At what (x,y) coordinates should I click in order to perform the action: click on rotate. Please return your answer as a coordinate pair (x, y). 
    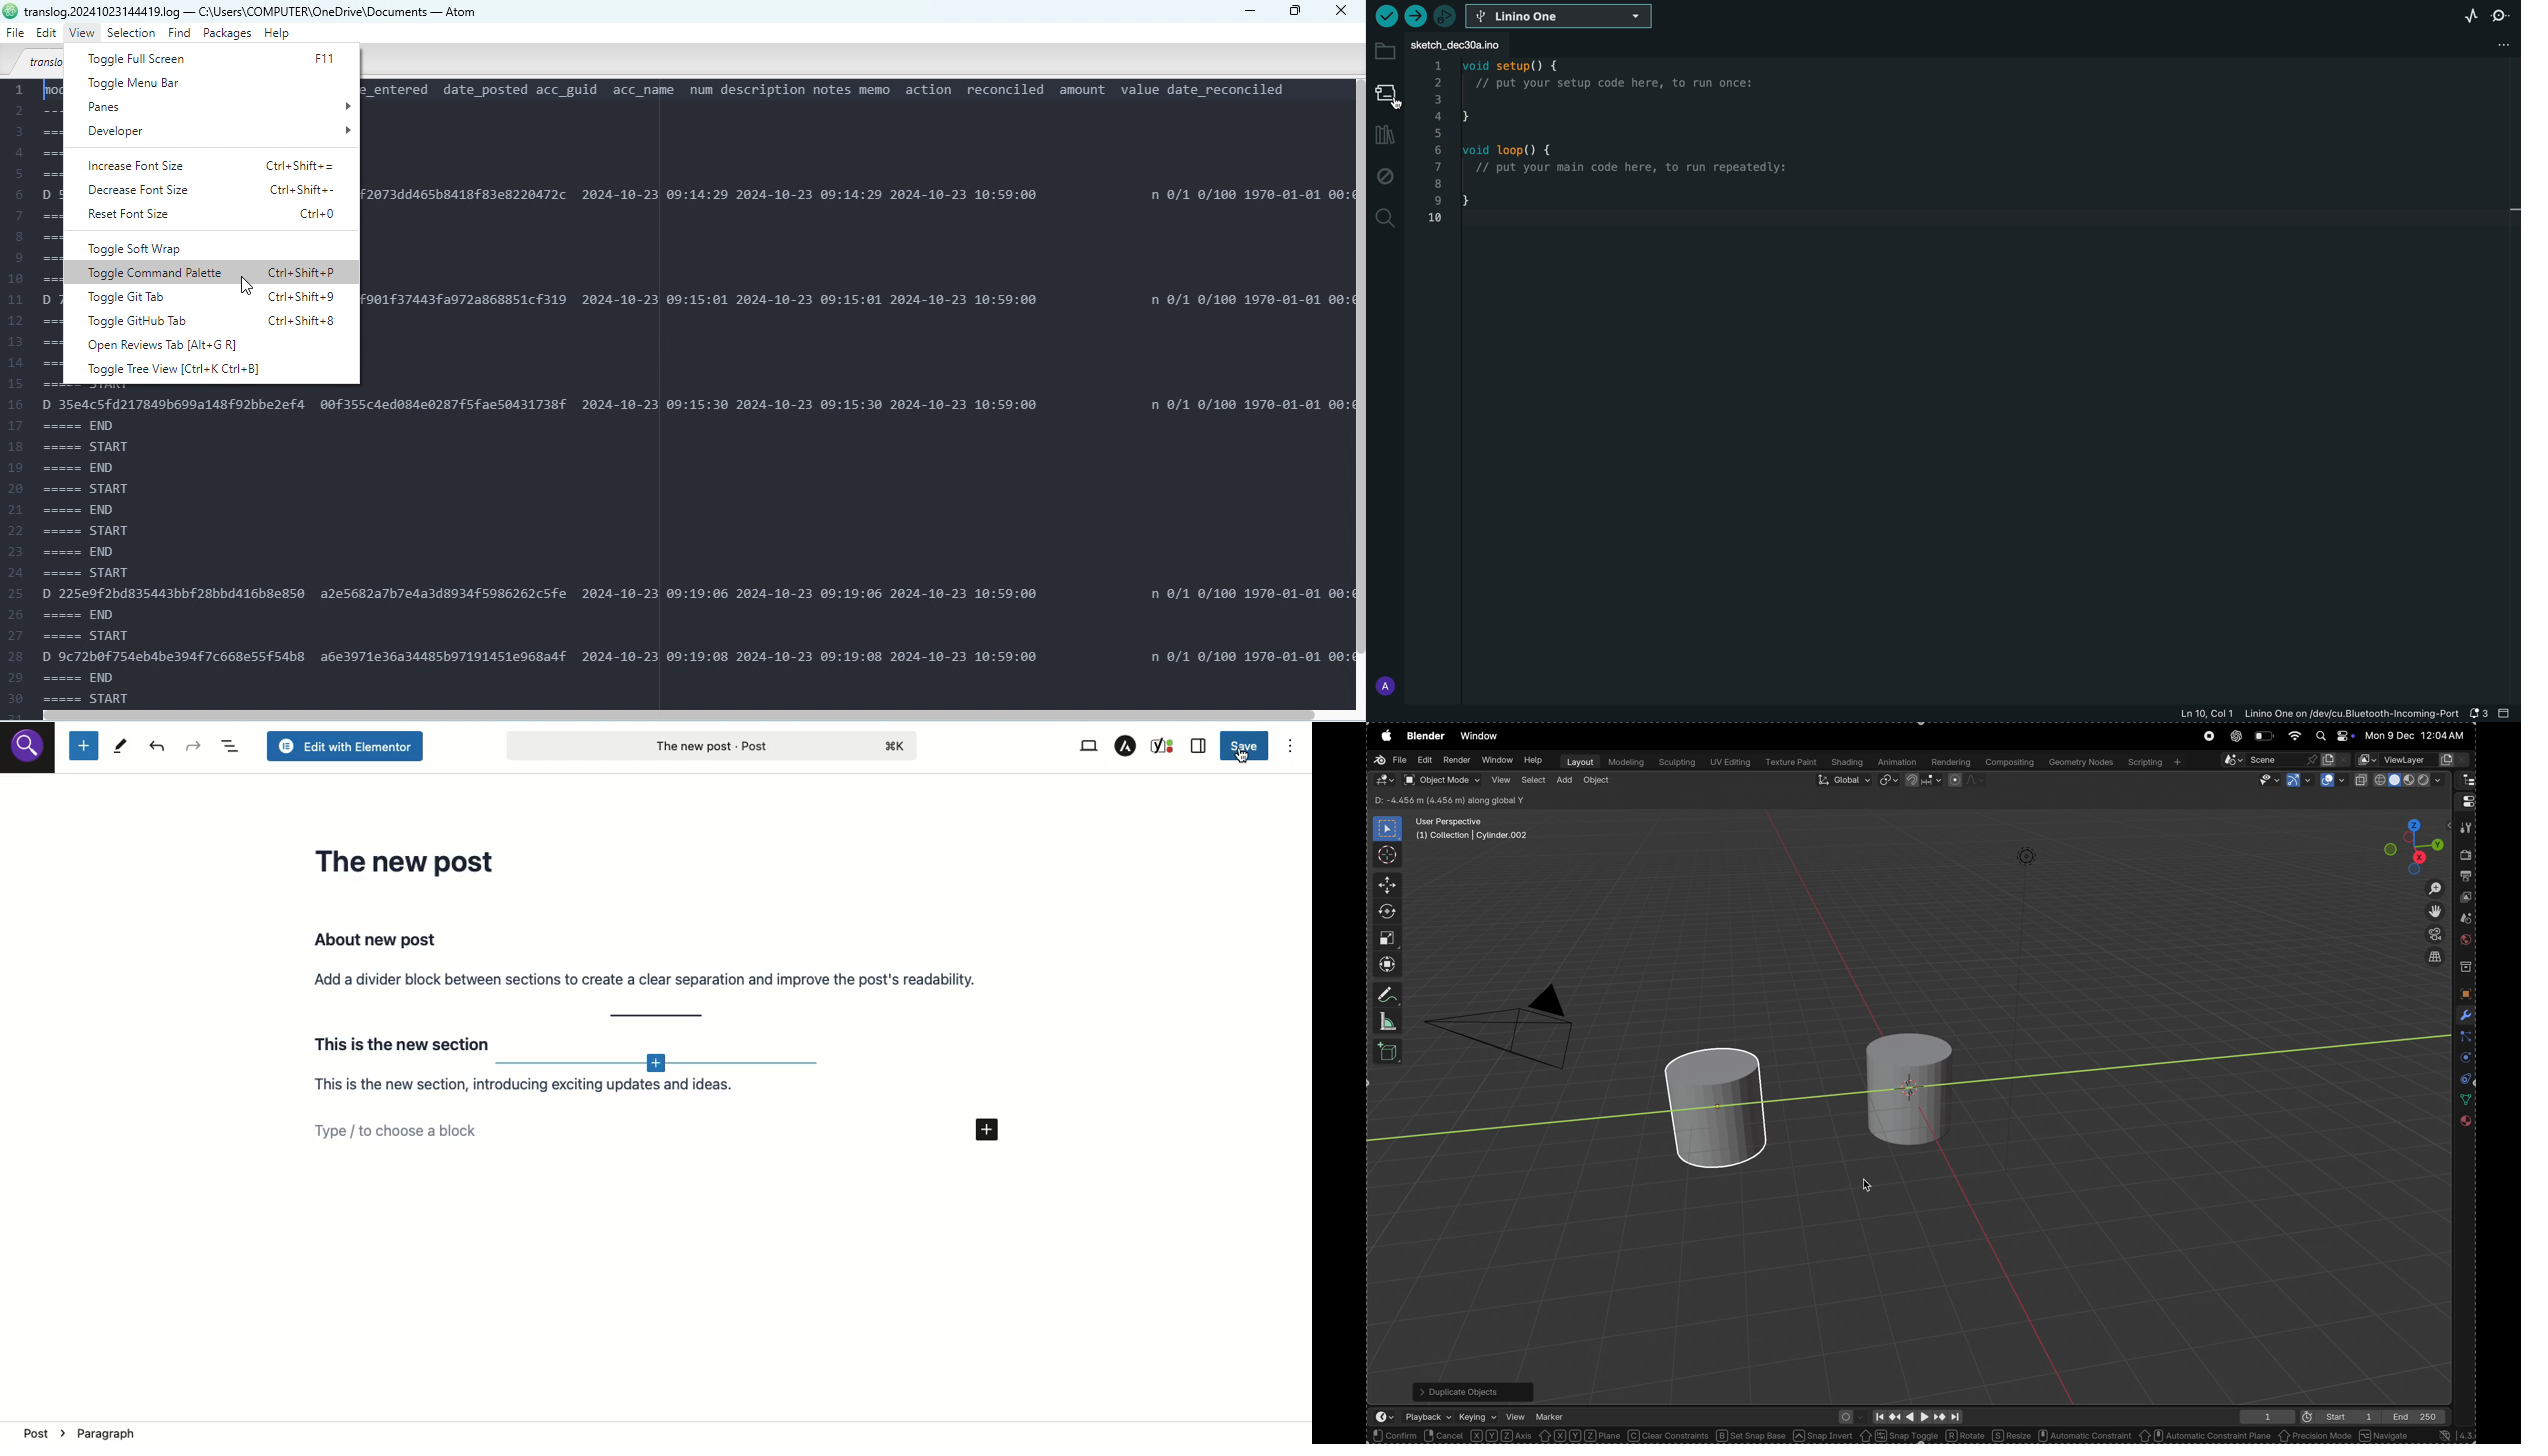
    Looking at the image, I should click on (1967, 1435).